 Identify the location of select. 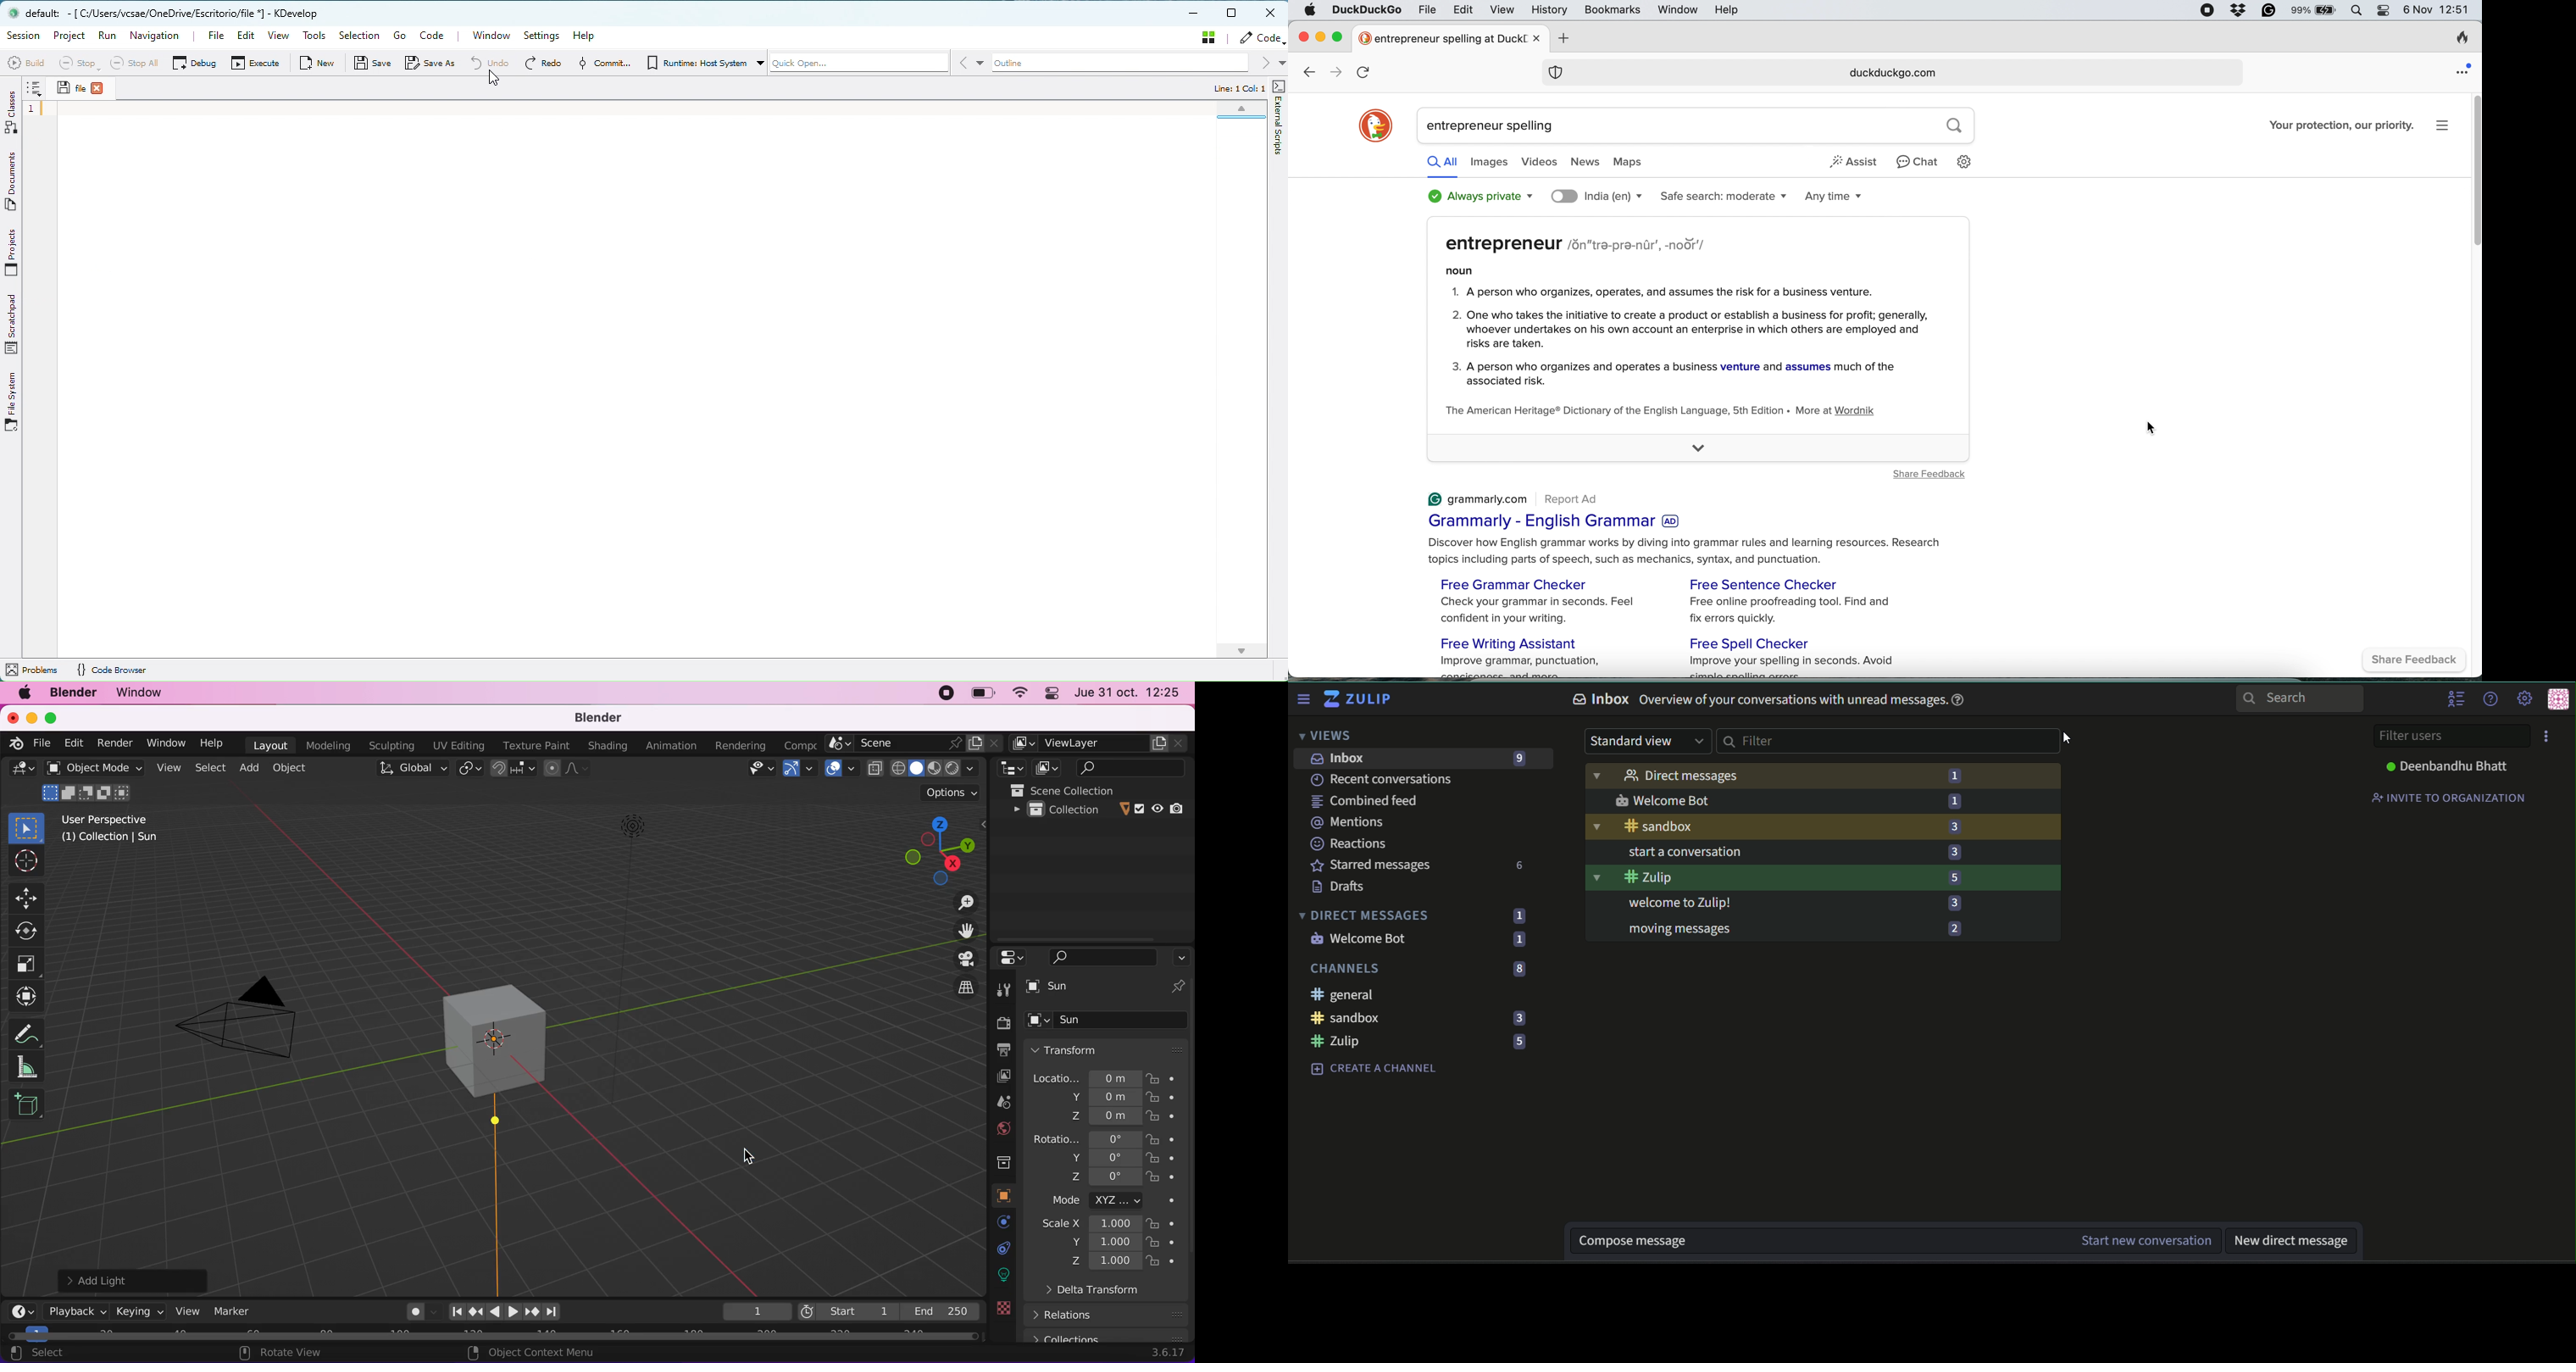
(55, 1354).